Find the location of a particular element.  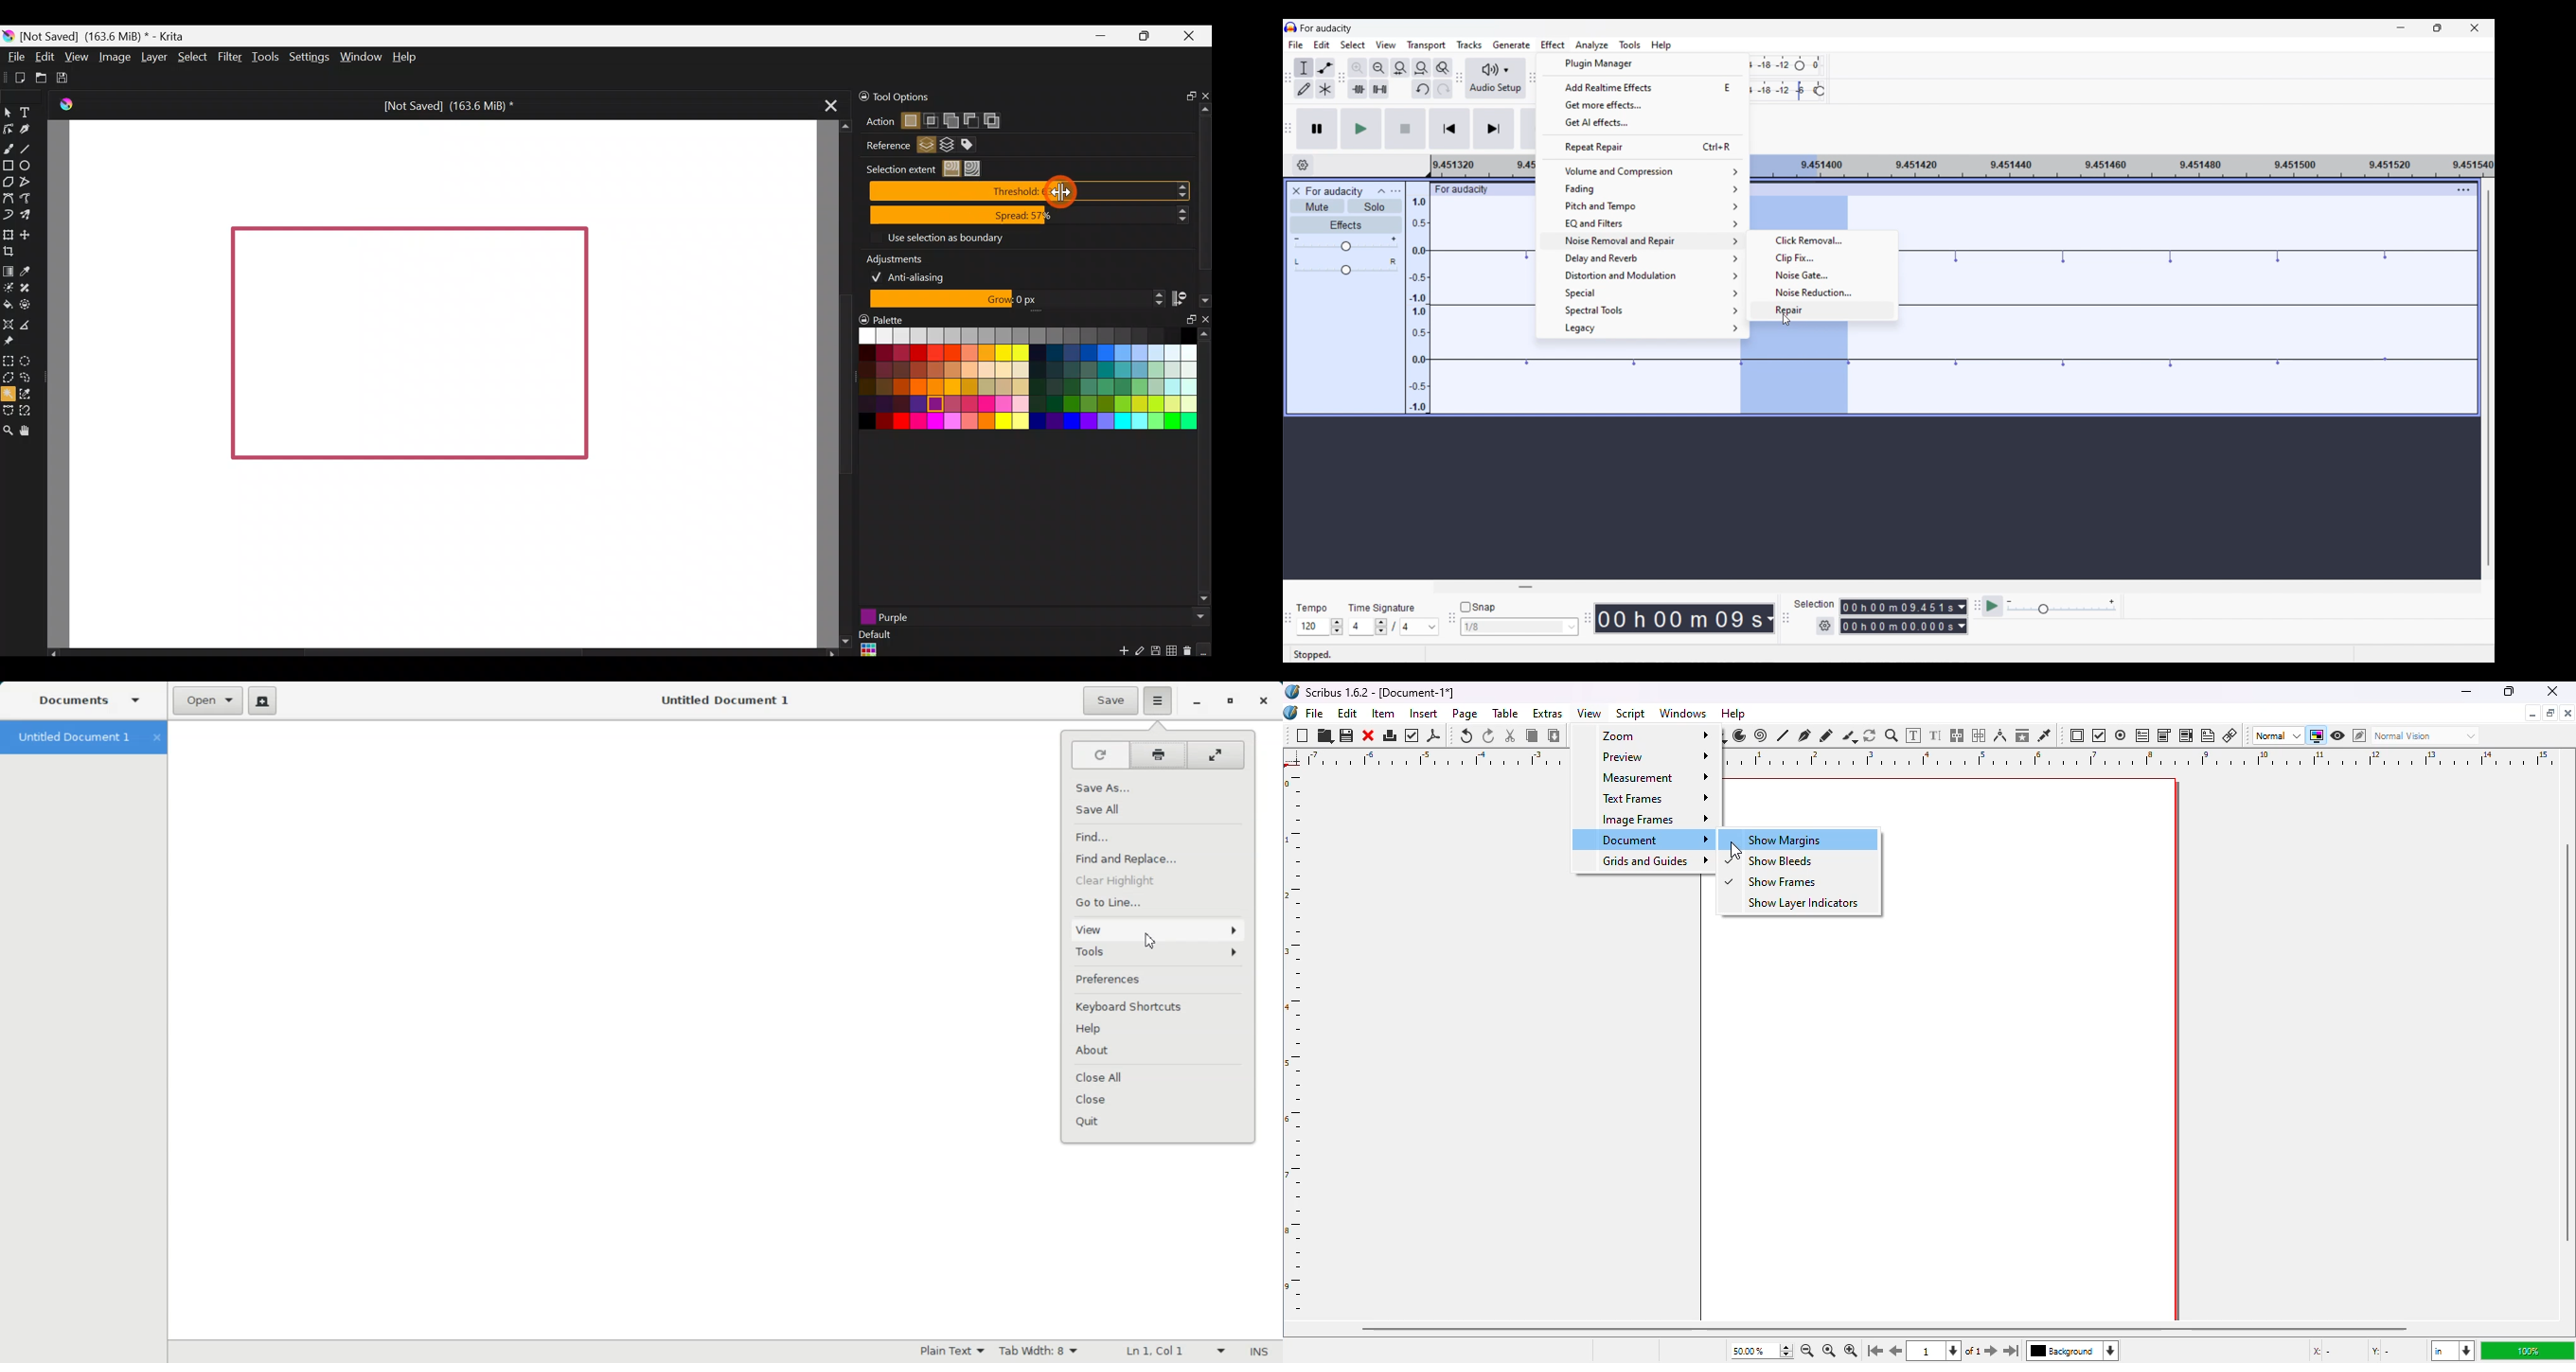

Transform a layer/selection is located at coordinates (8, 233).